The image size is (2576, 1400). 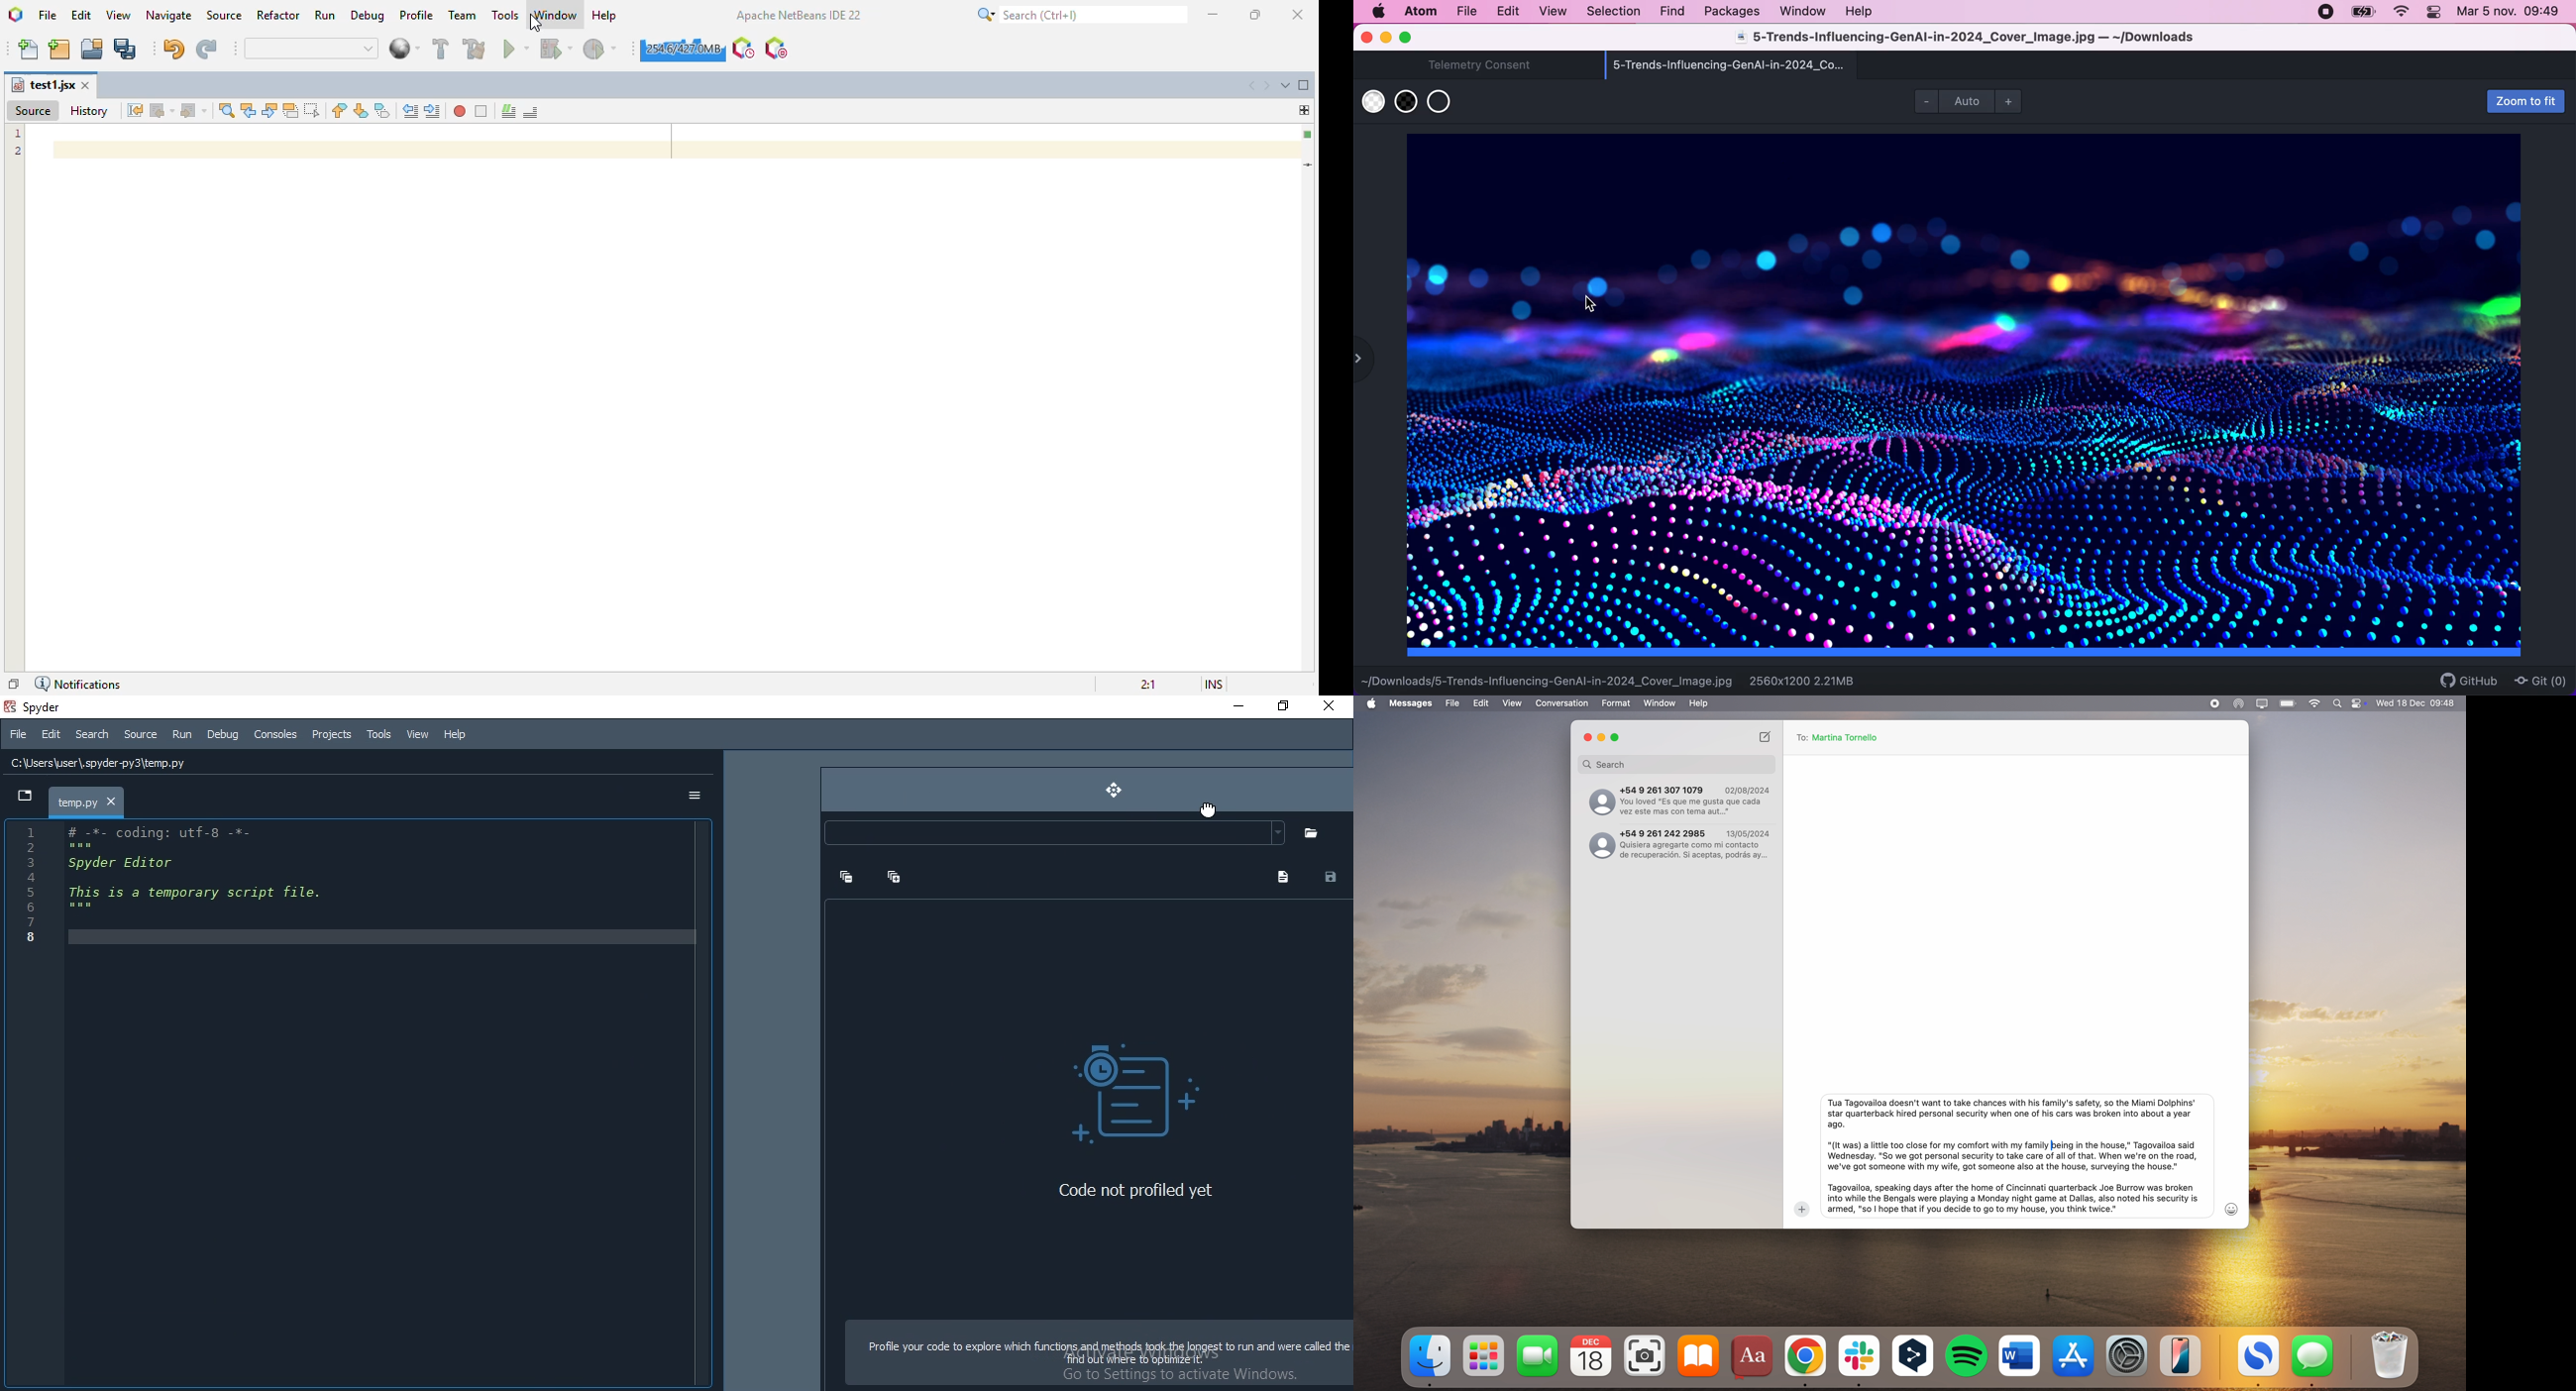 I want to click on minimize app, so click(x=1601, y=738).